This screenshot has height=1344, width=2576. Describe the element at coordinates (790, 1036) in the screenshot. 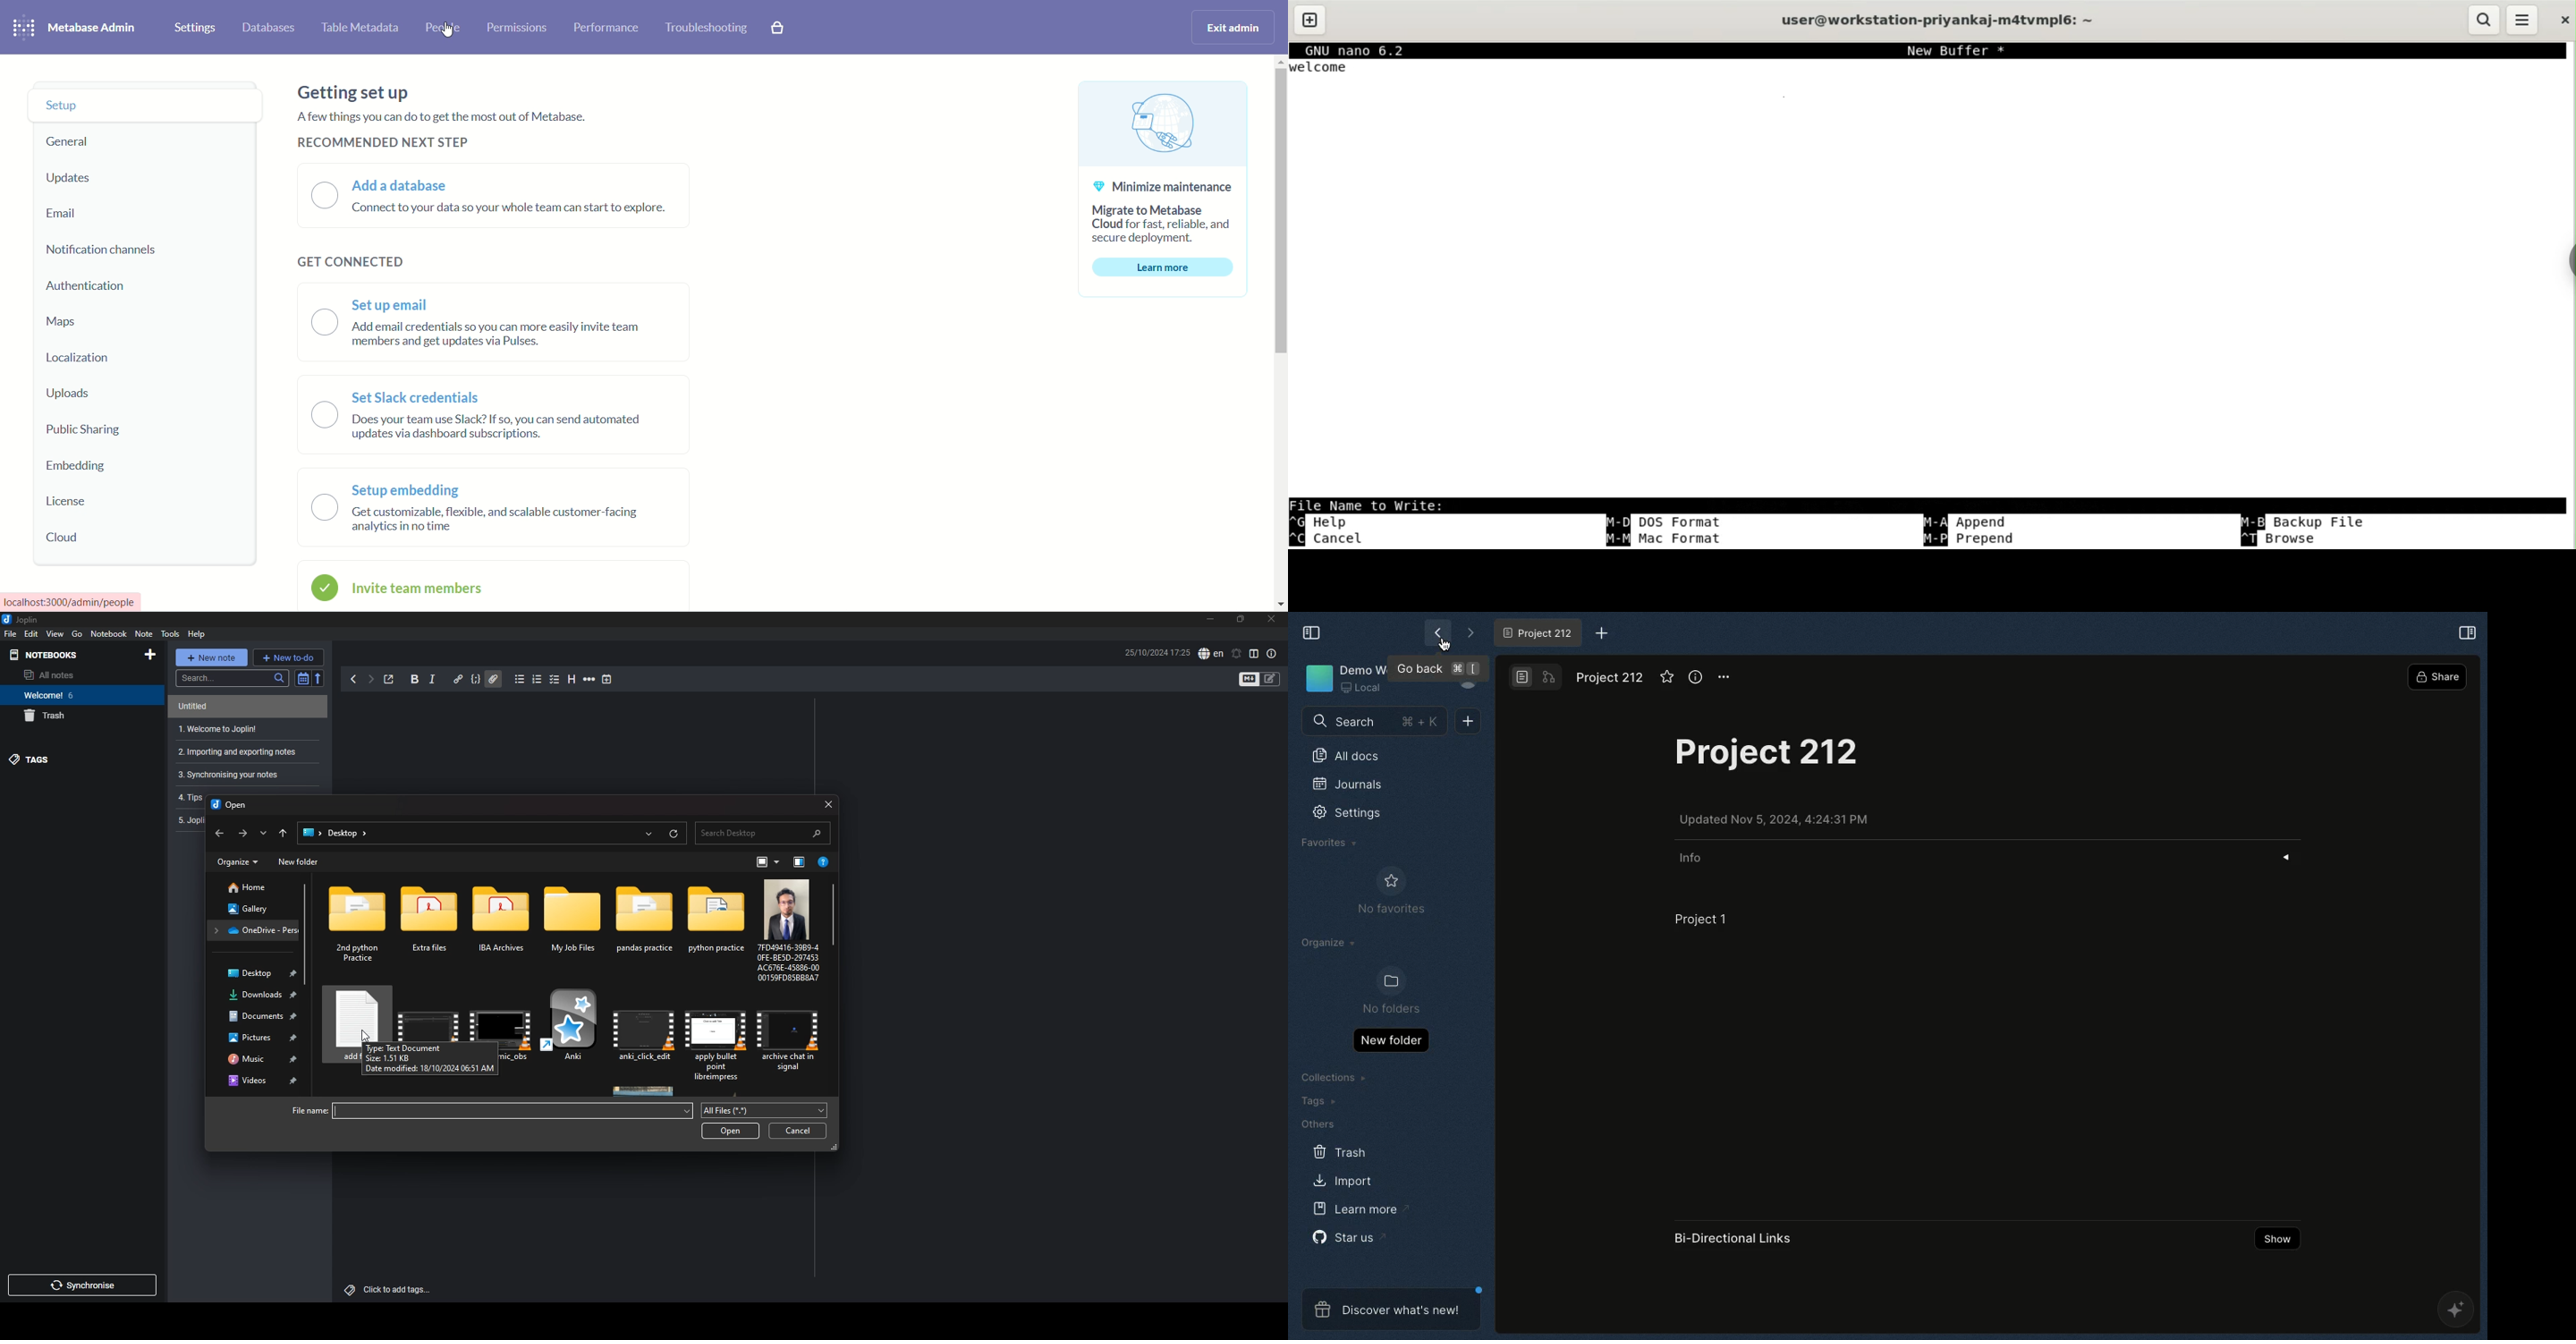

I see `file` at that location.